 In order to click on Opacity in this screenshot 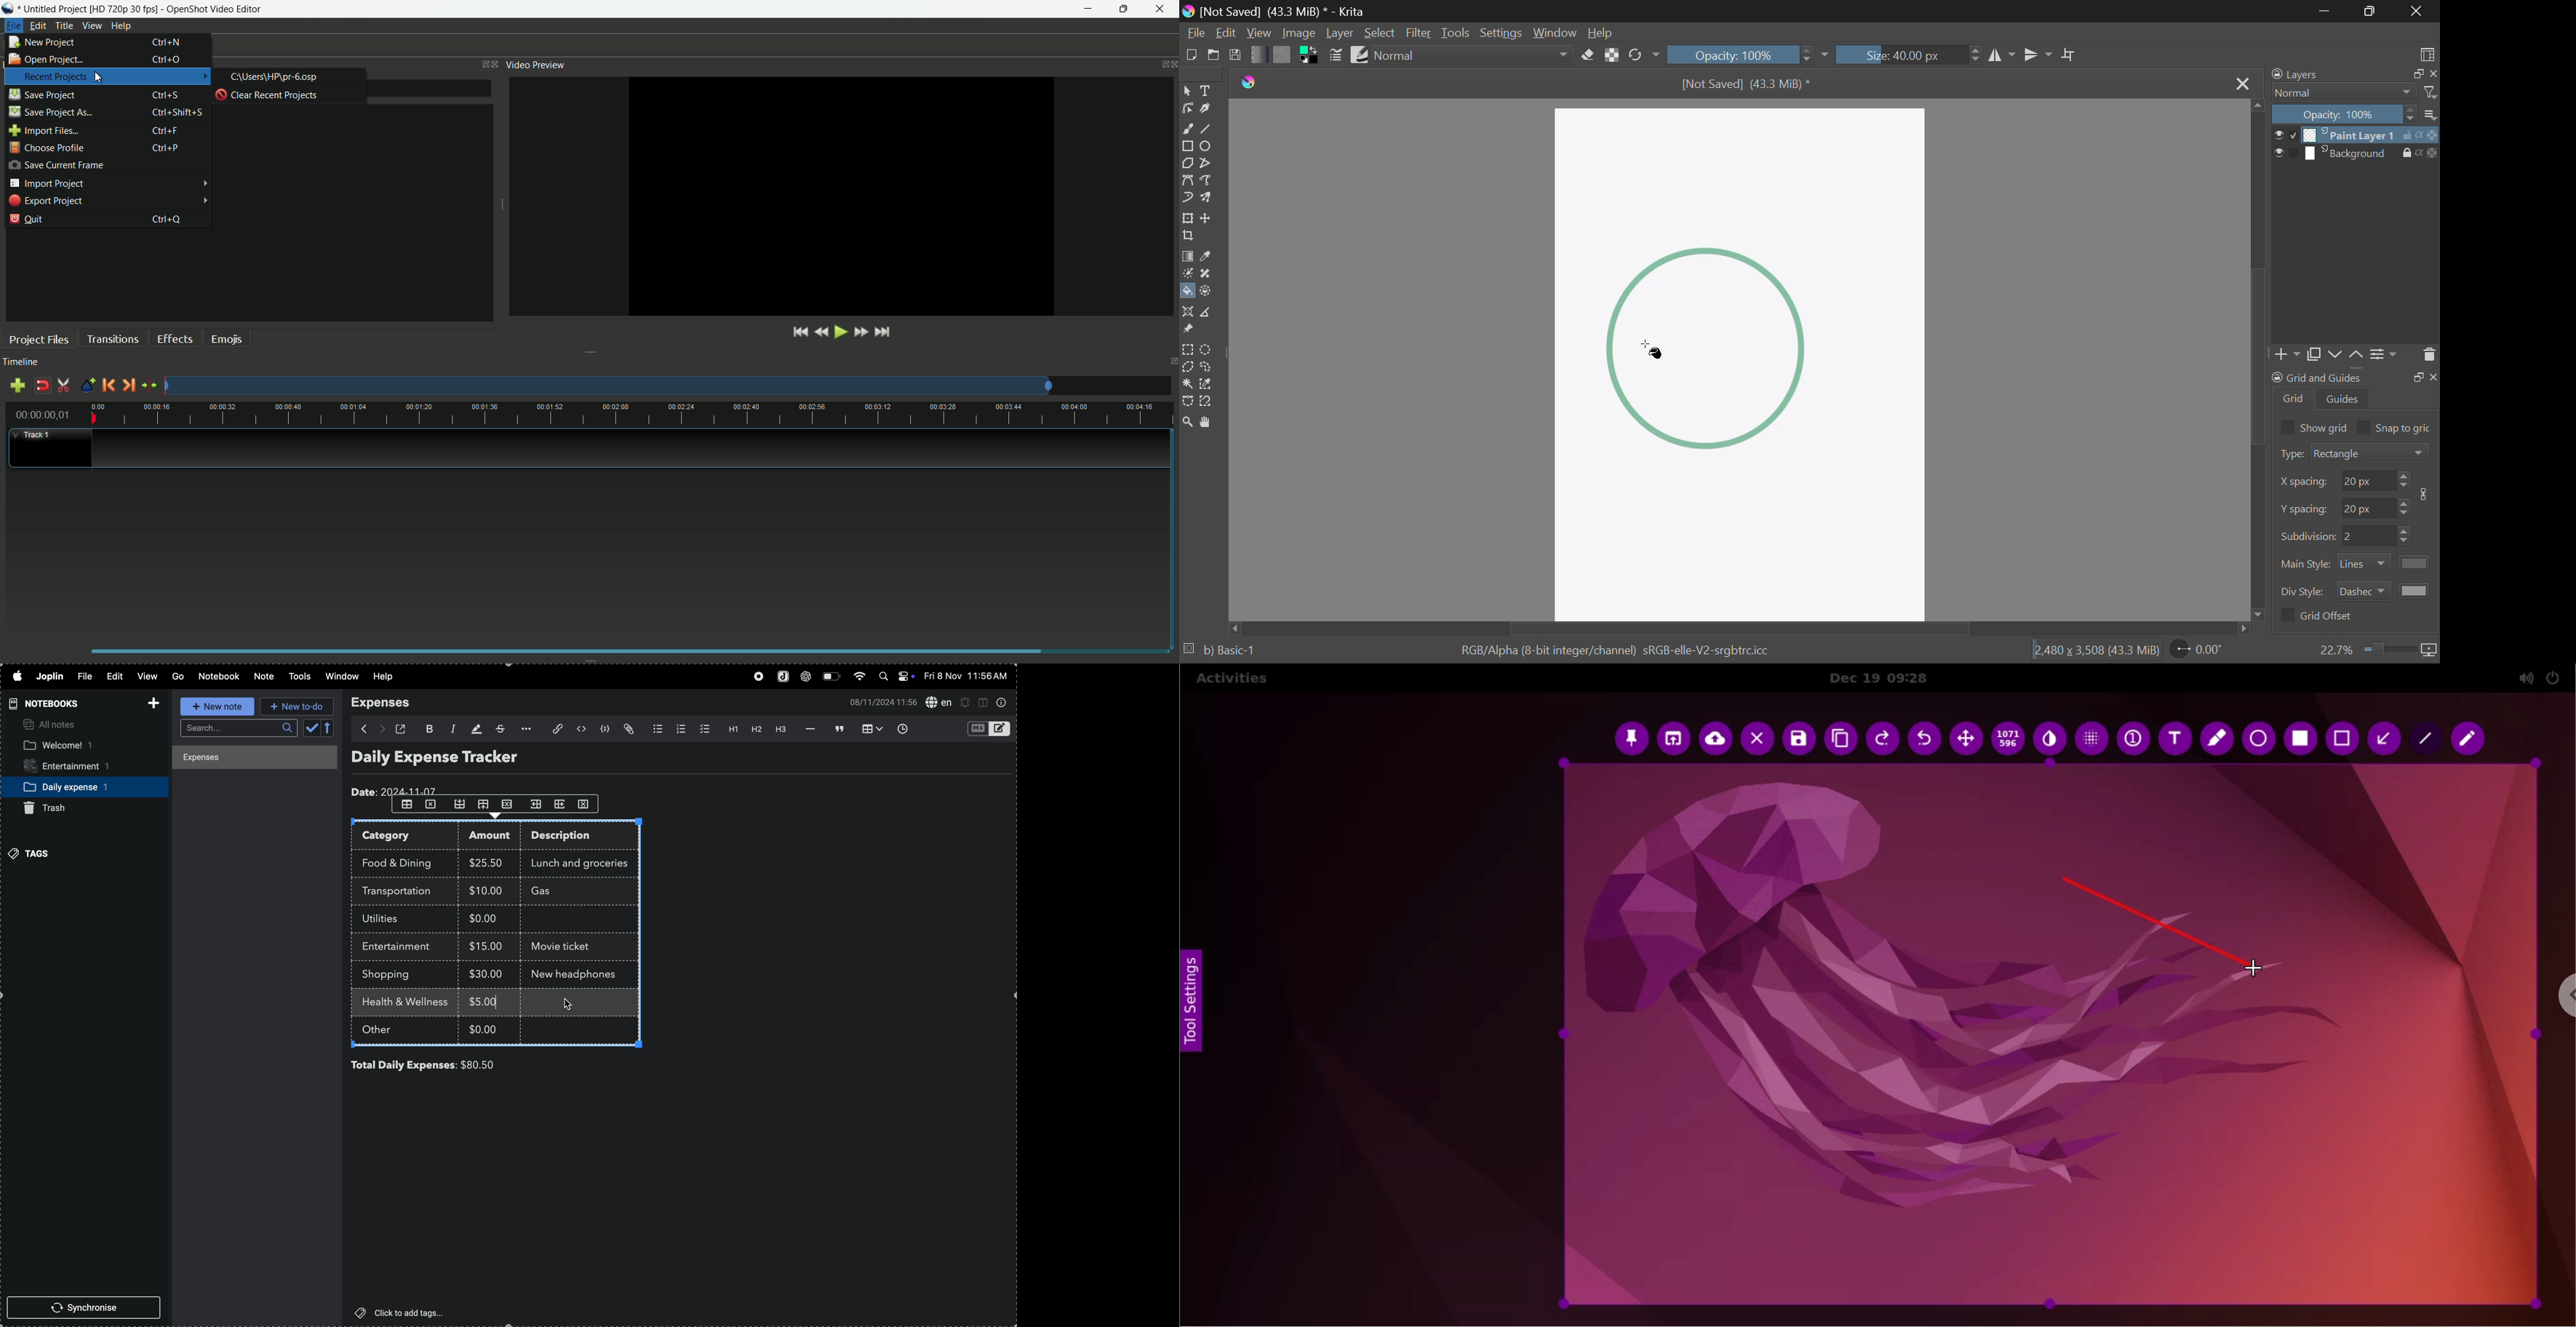, I will do `click(1749, 55)`.